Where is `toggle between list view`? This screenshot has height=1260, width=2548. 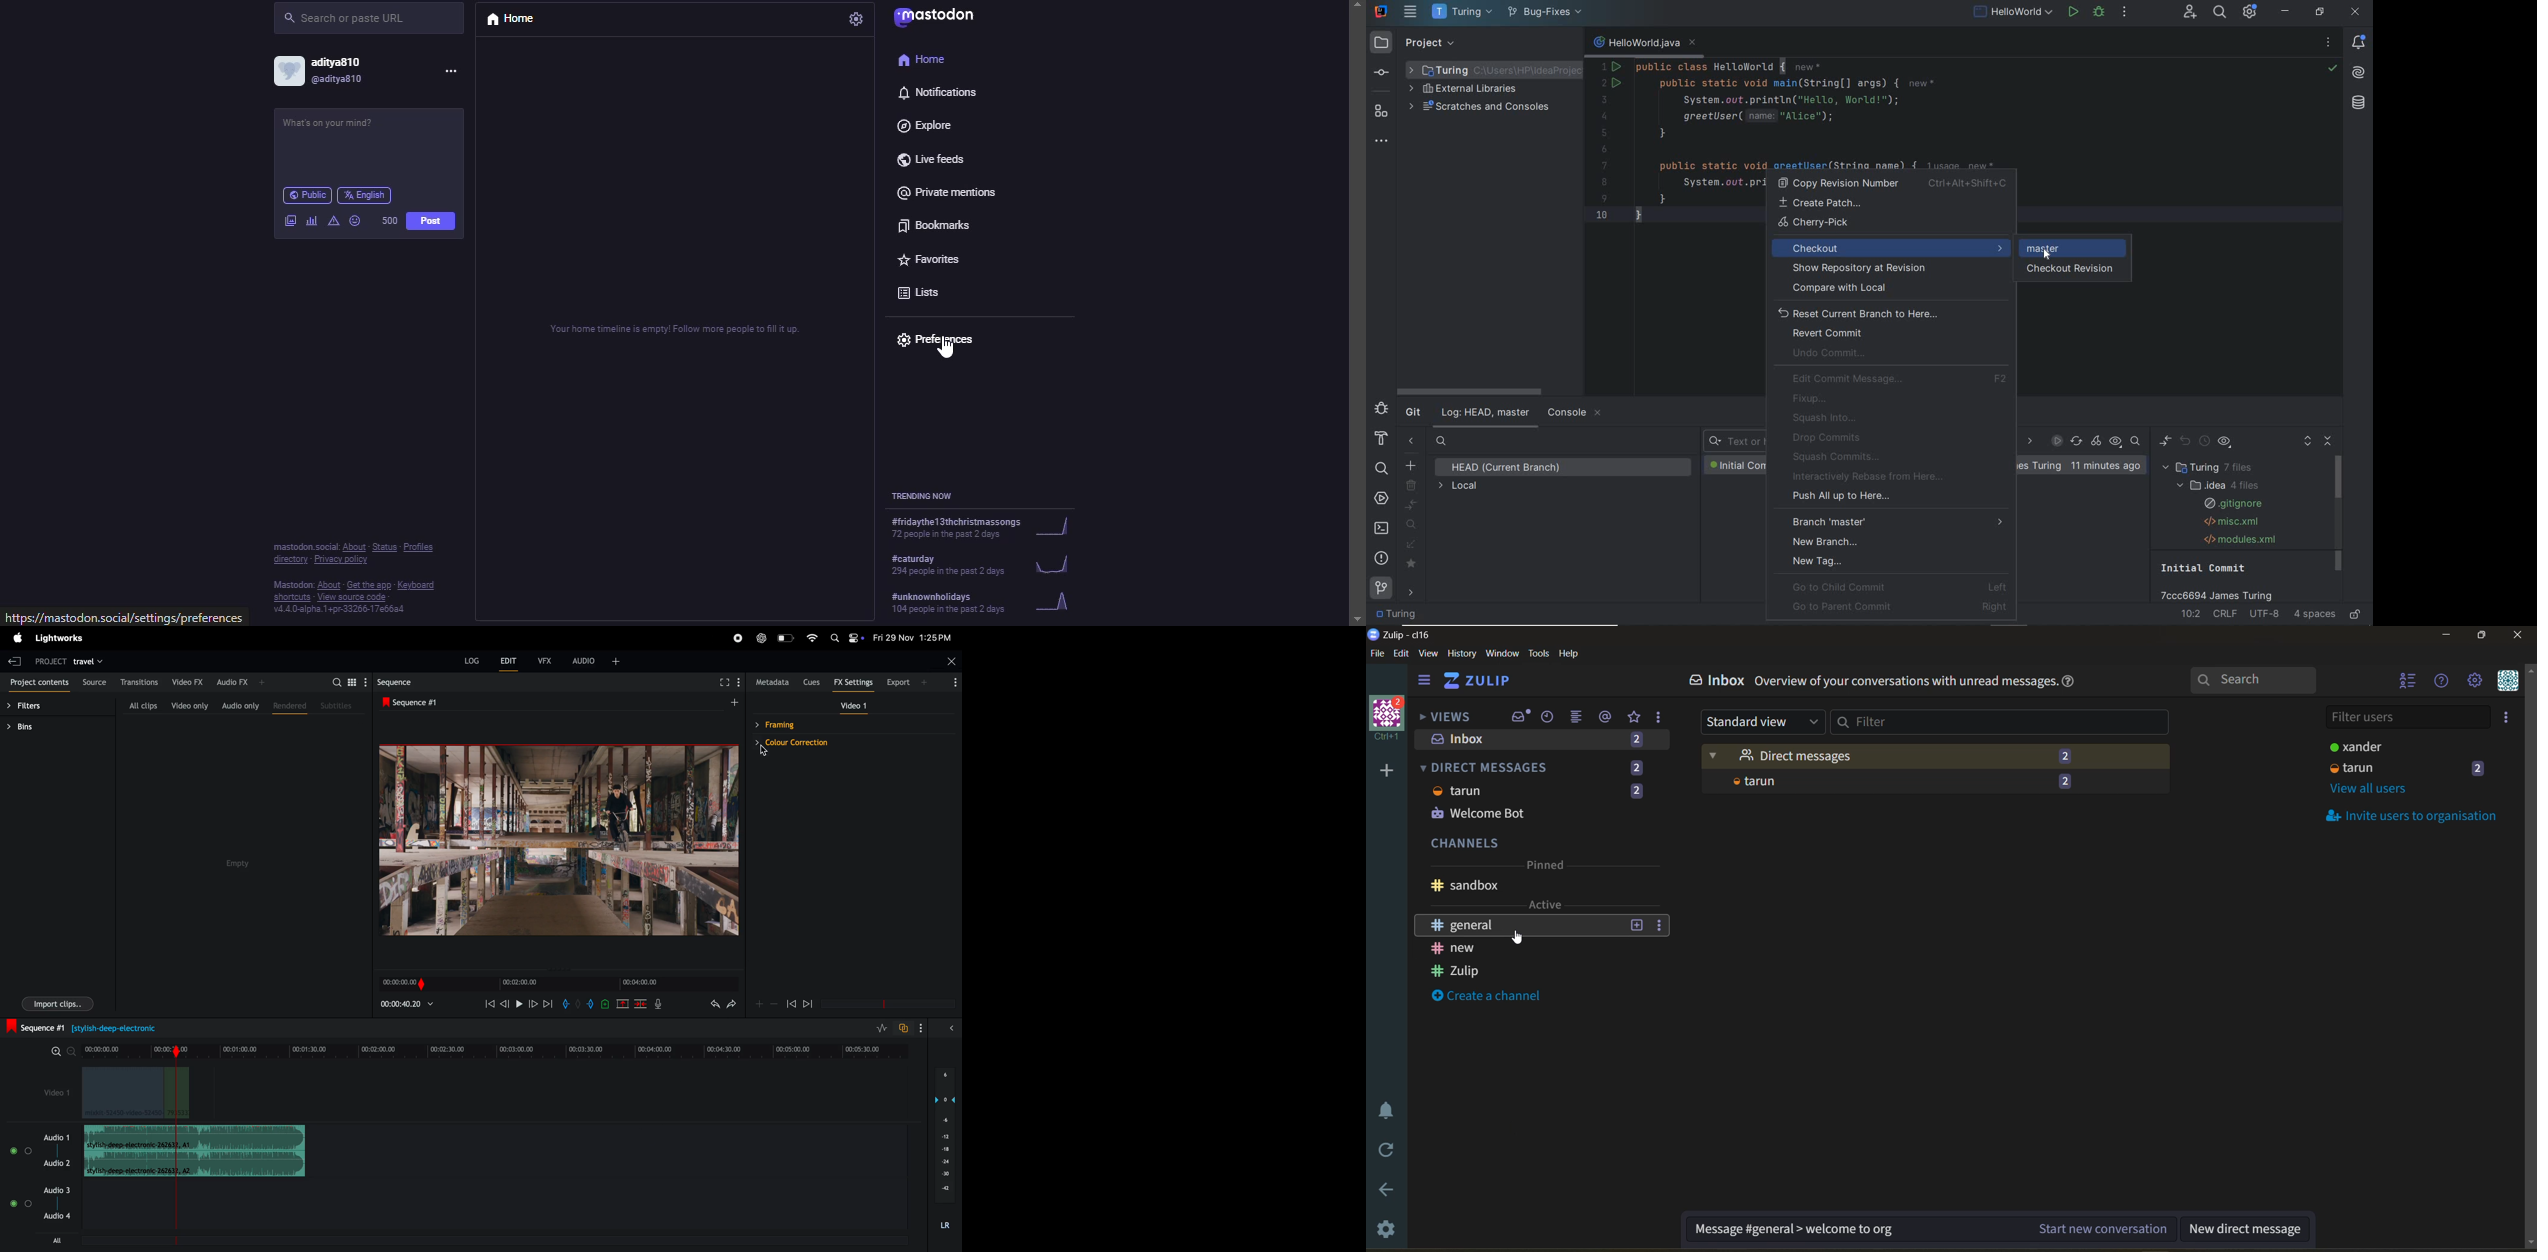 toggle between list view is located at coordinates (354, 682).